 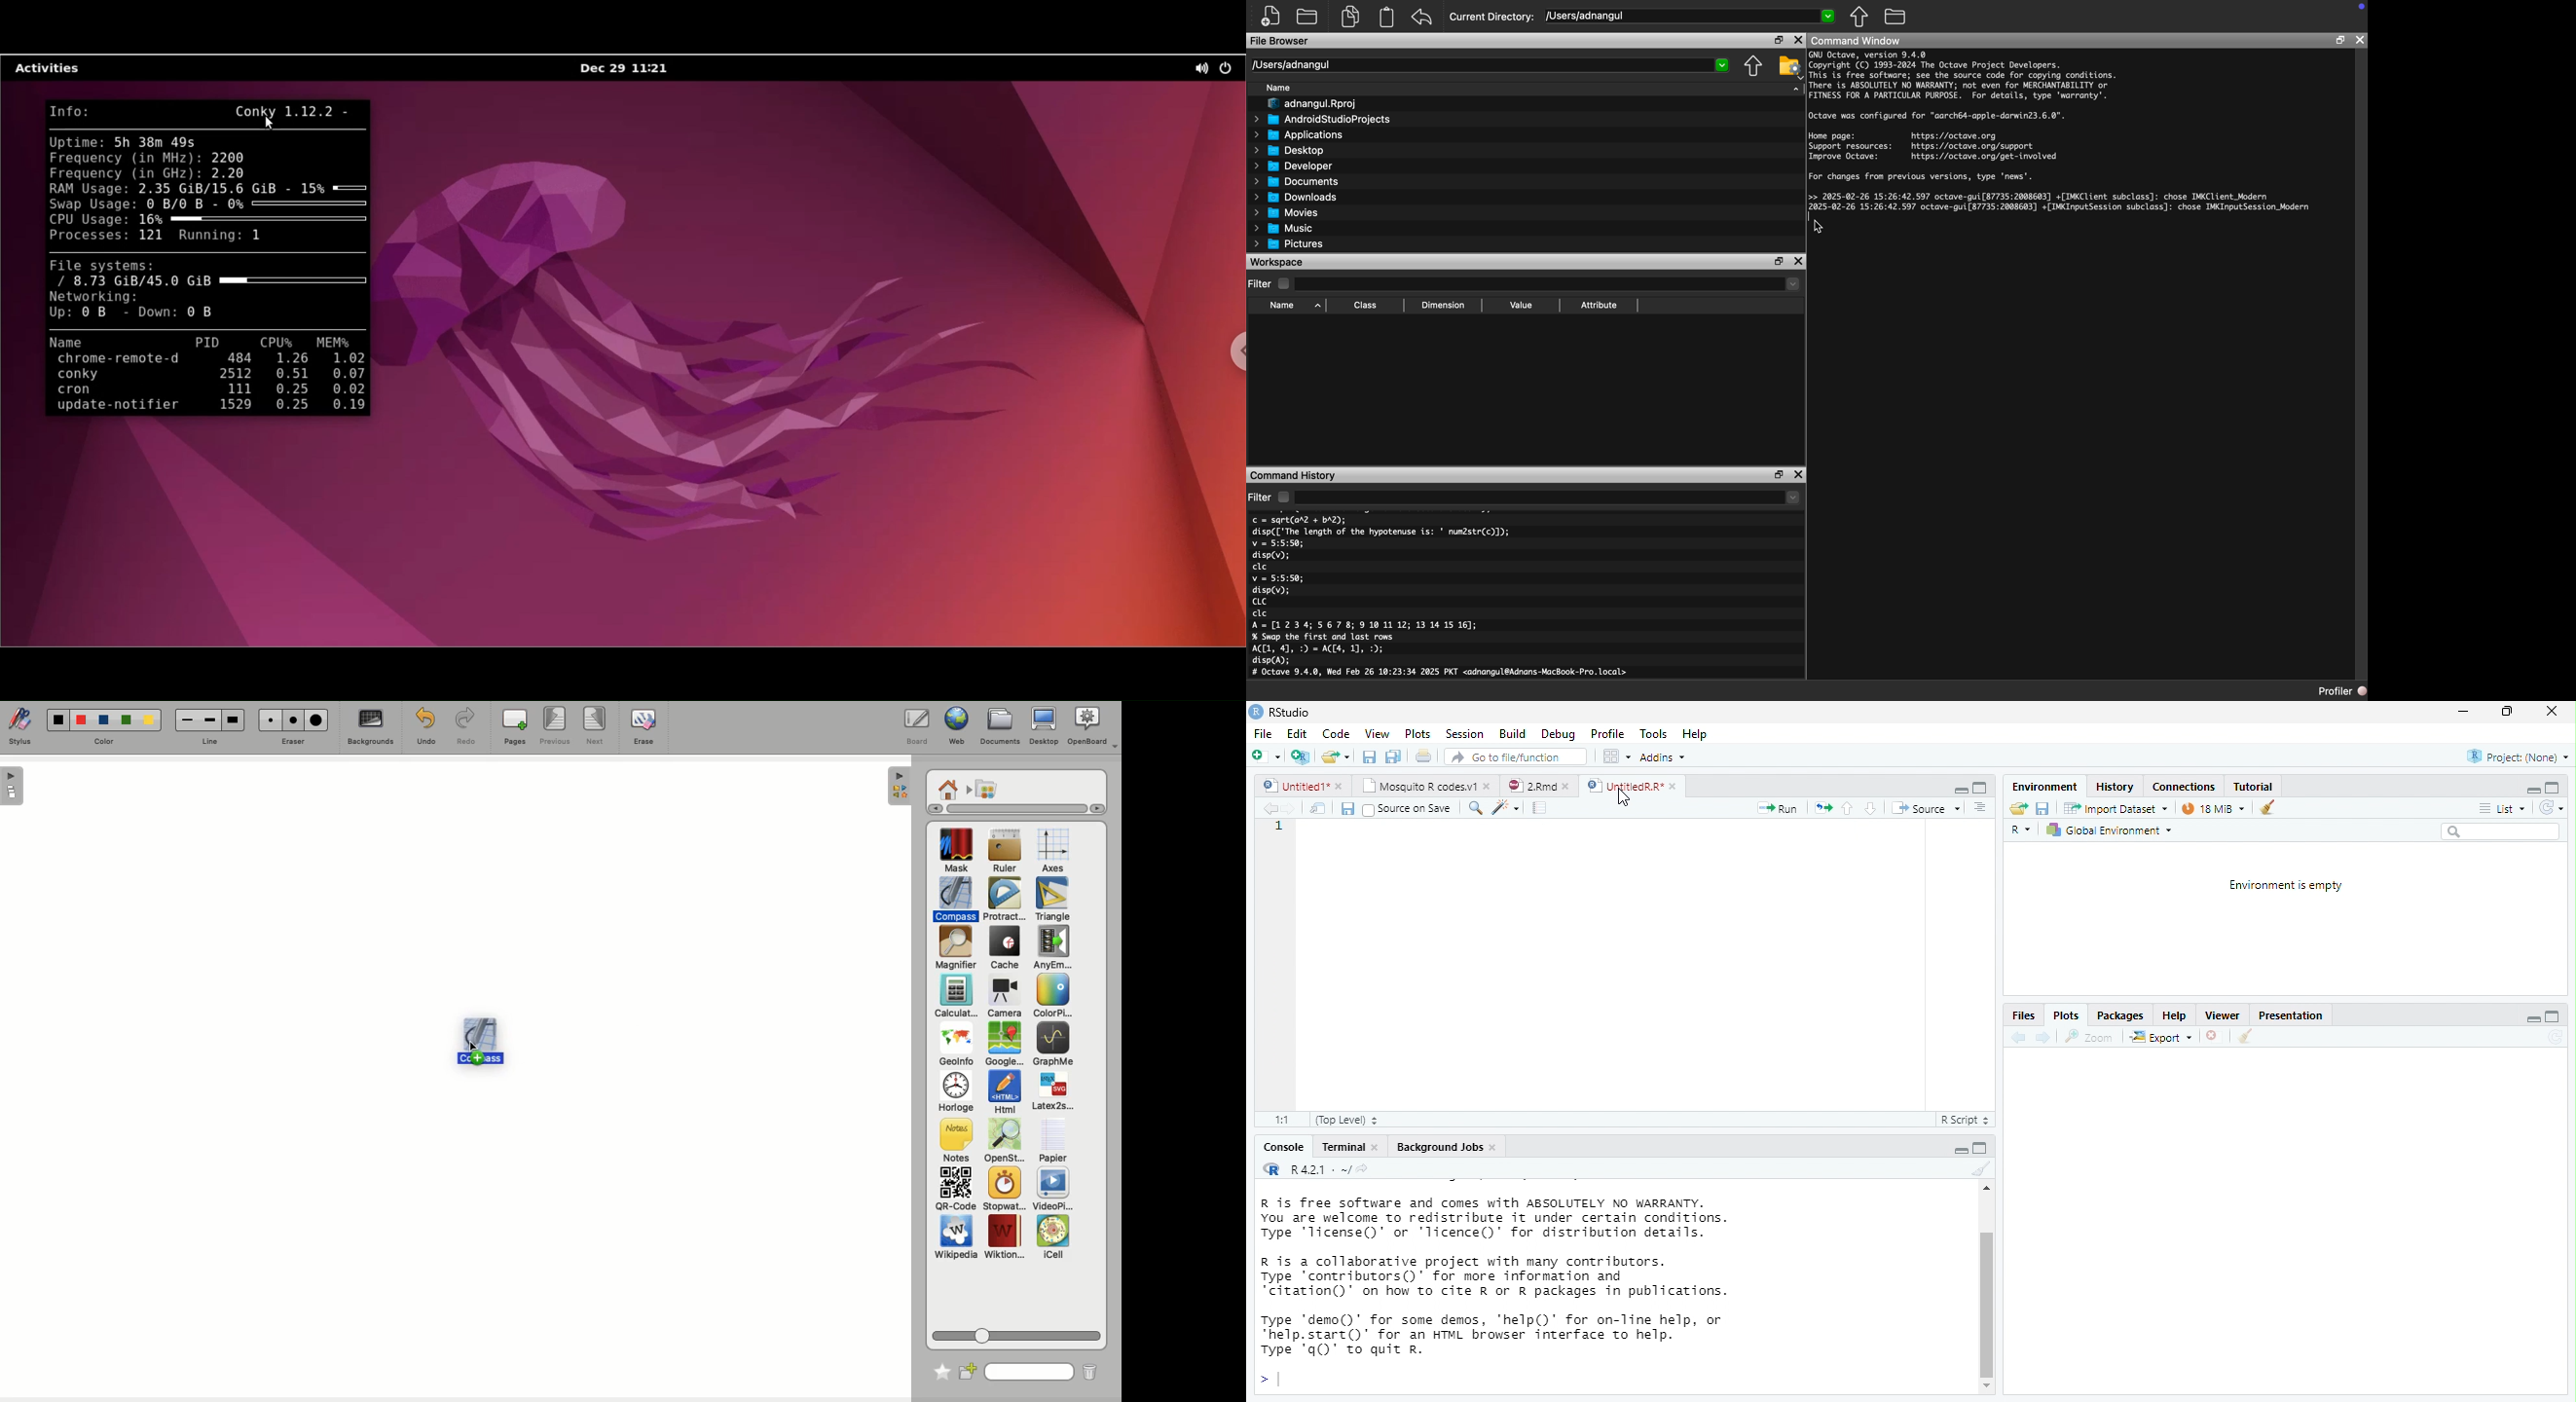 I want to click on clear, so click(x=2267, y=806).